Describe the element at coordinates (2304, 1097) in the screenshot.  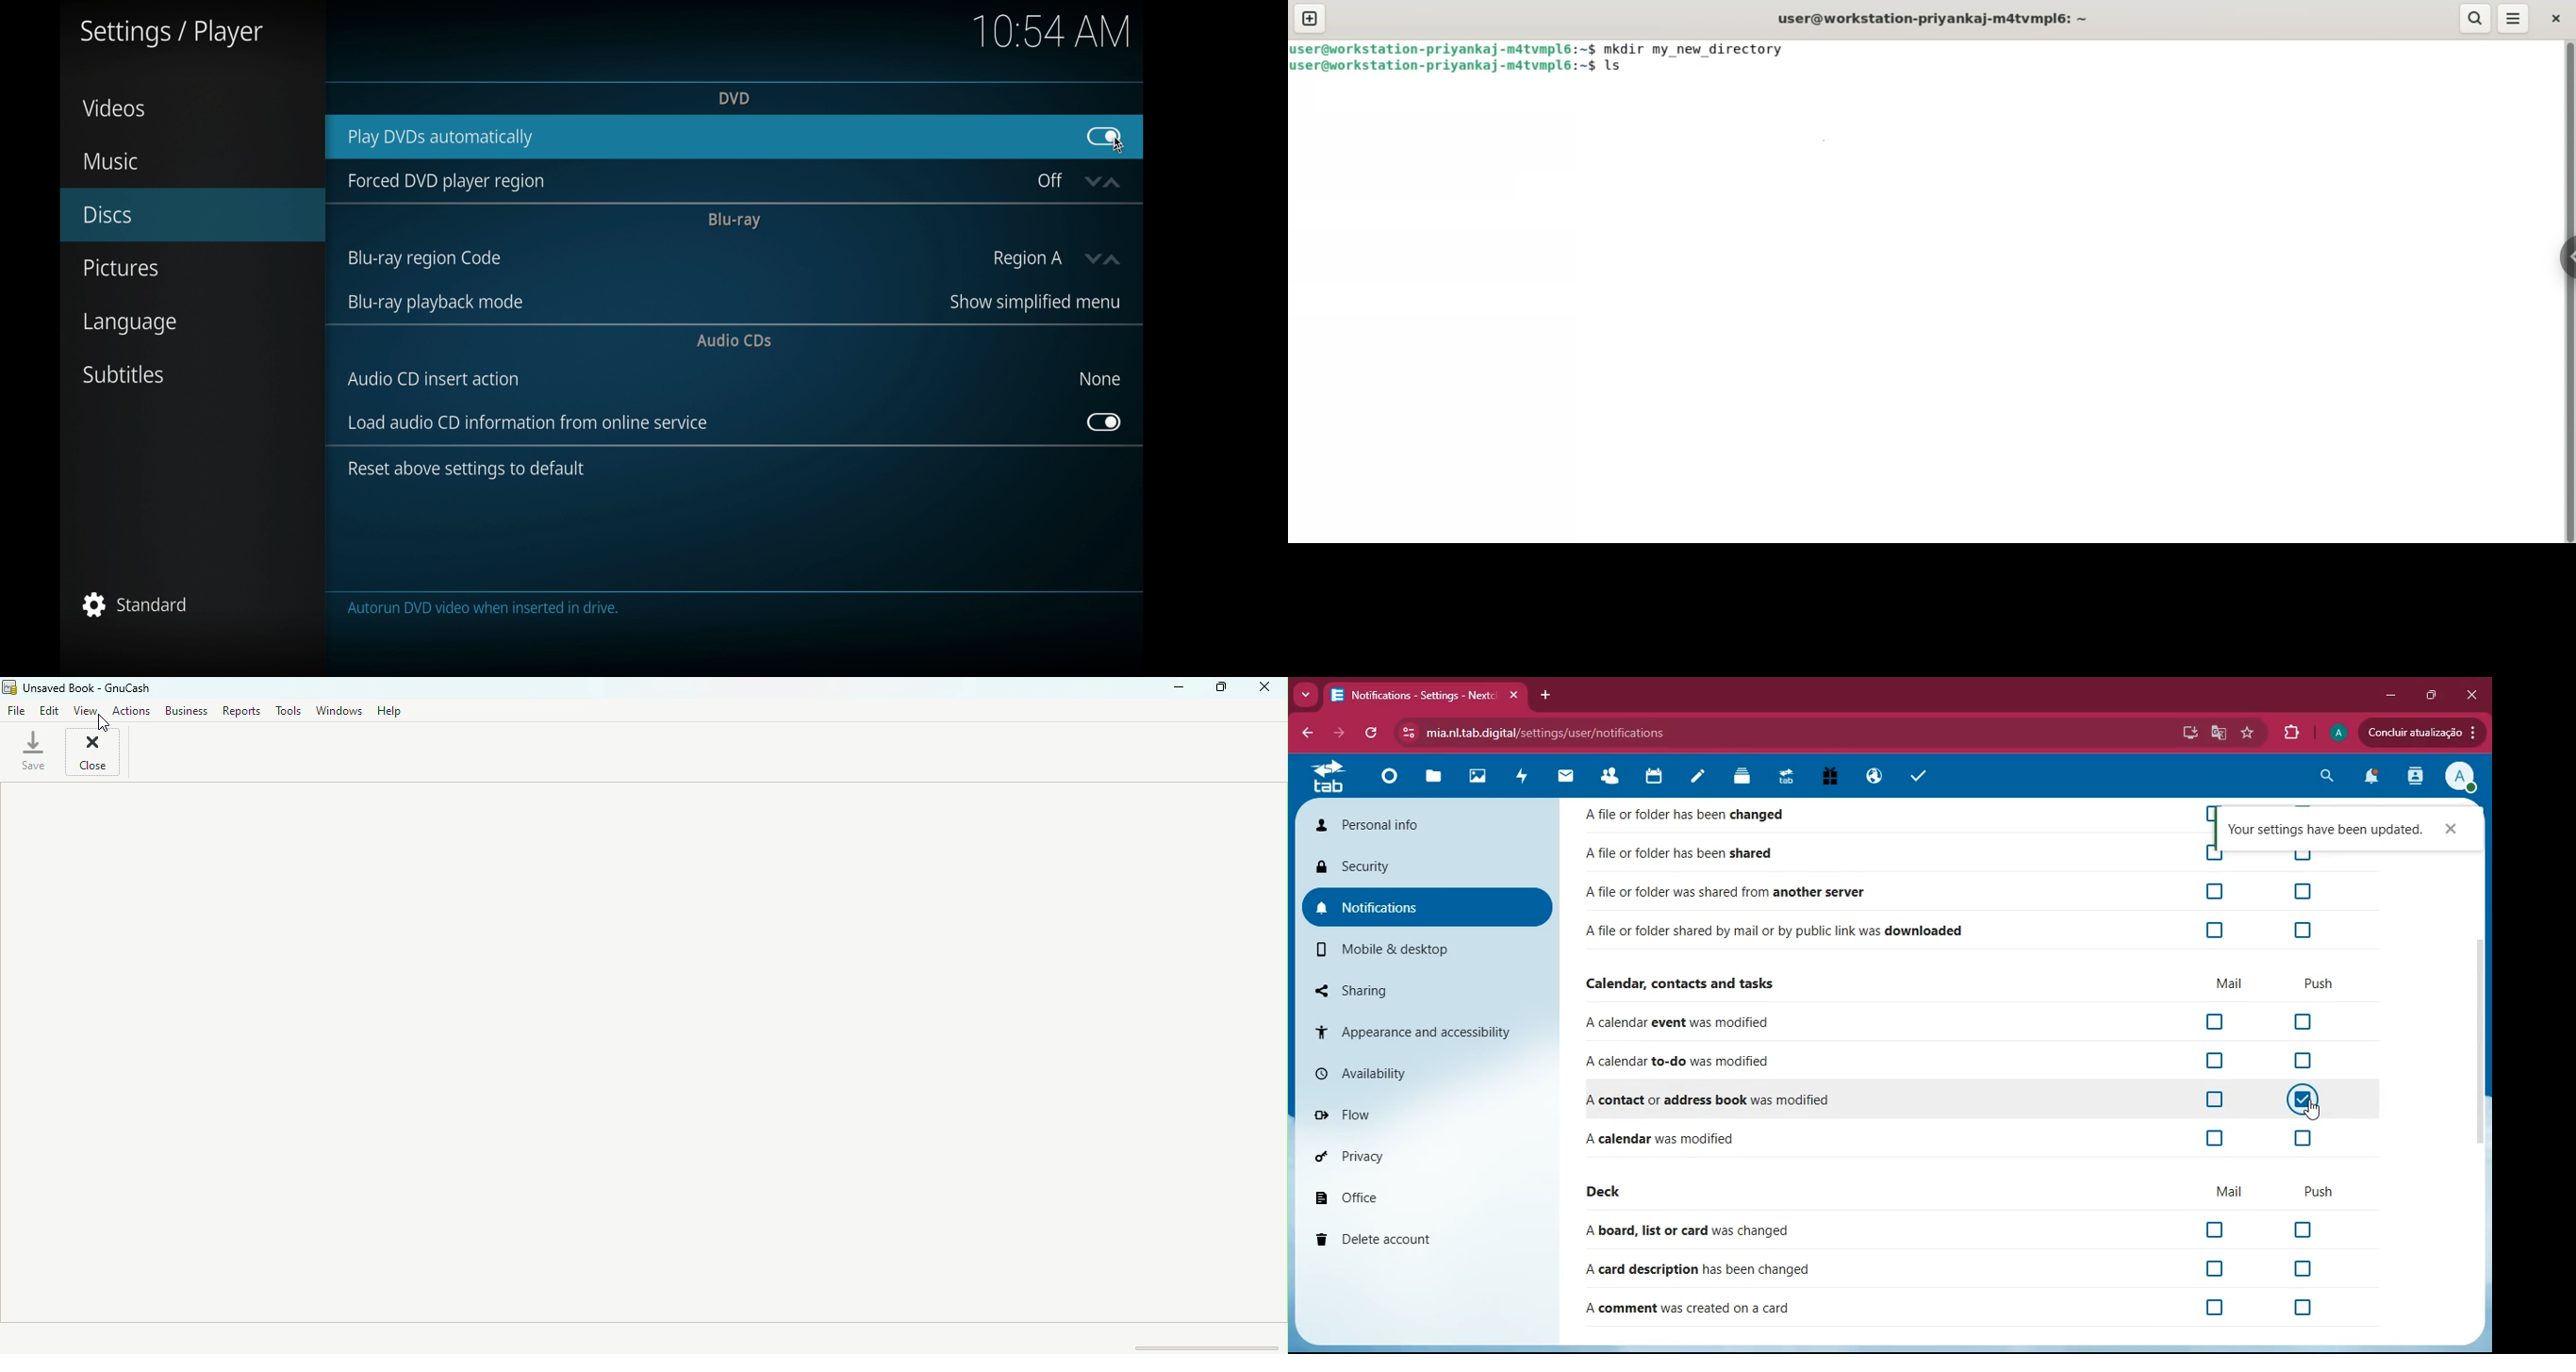
I see `on ` at that location.